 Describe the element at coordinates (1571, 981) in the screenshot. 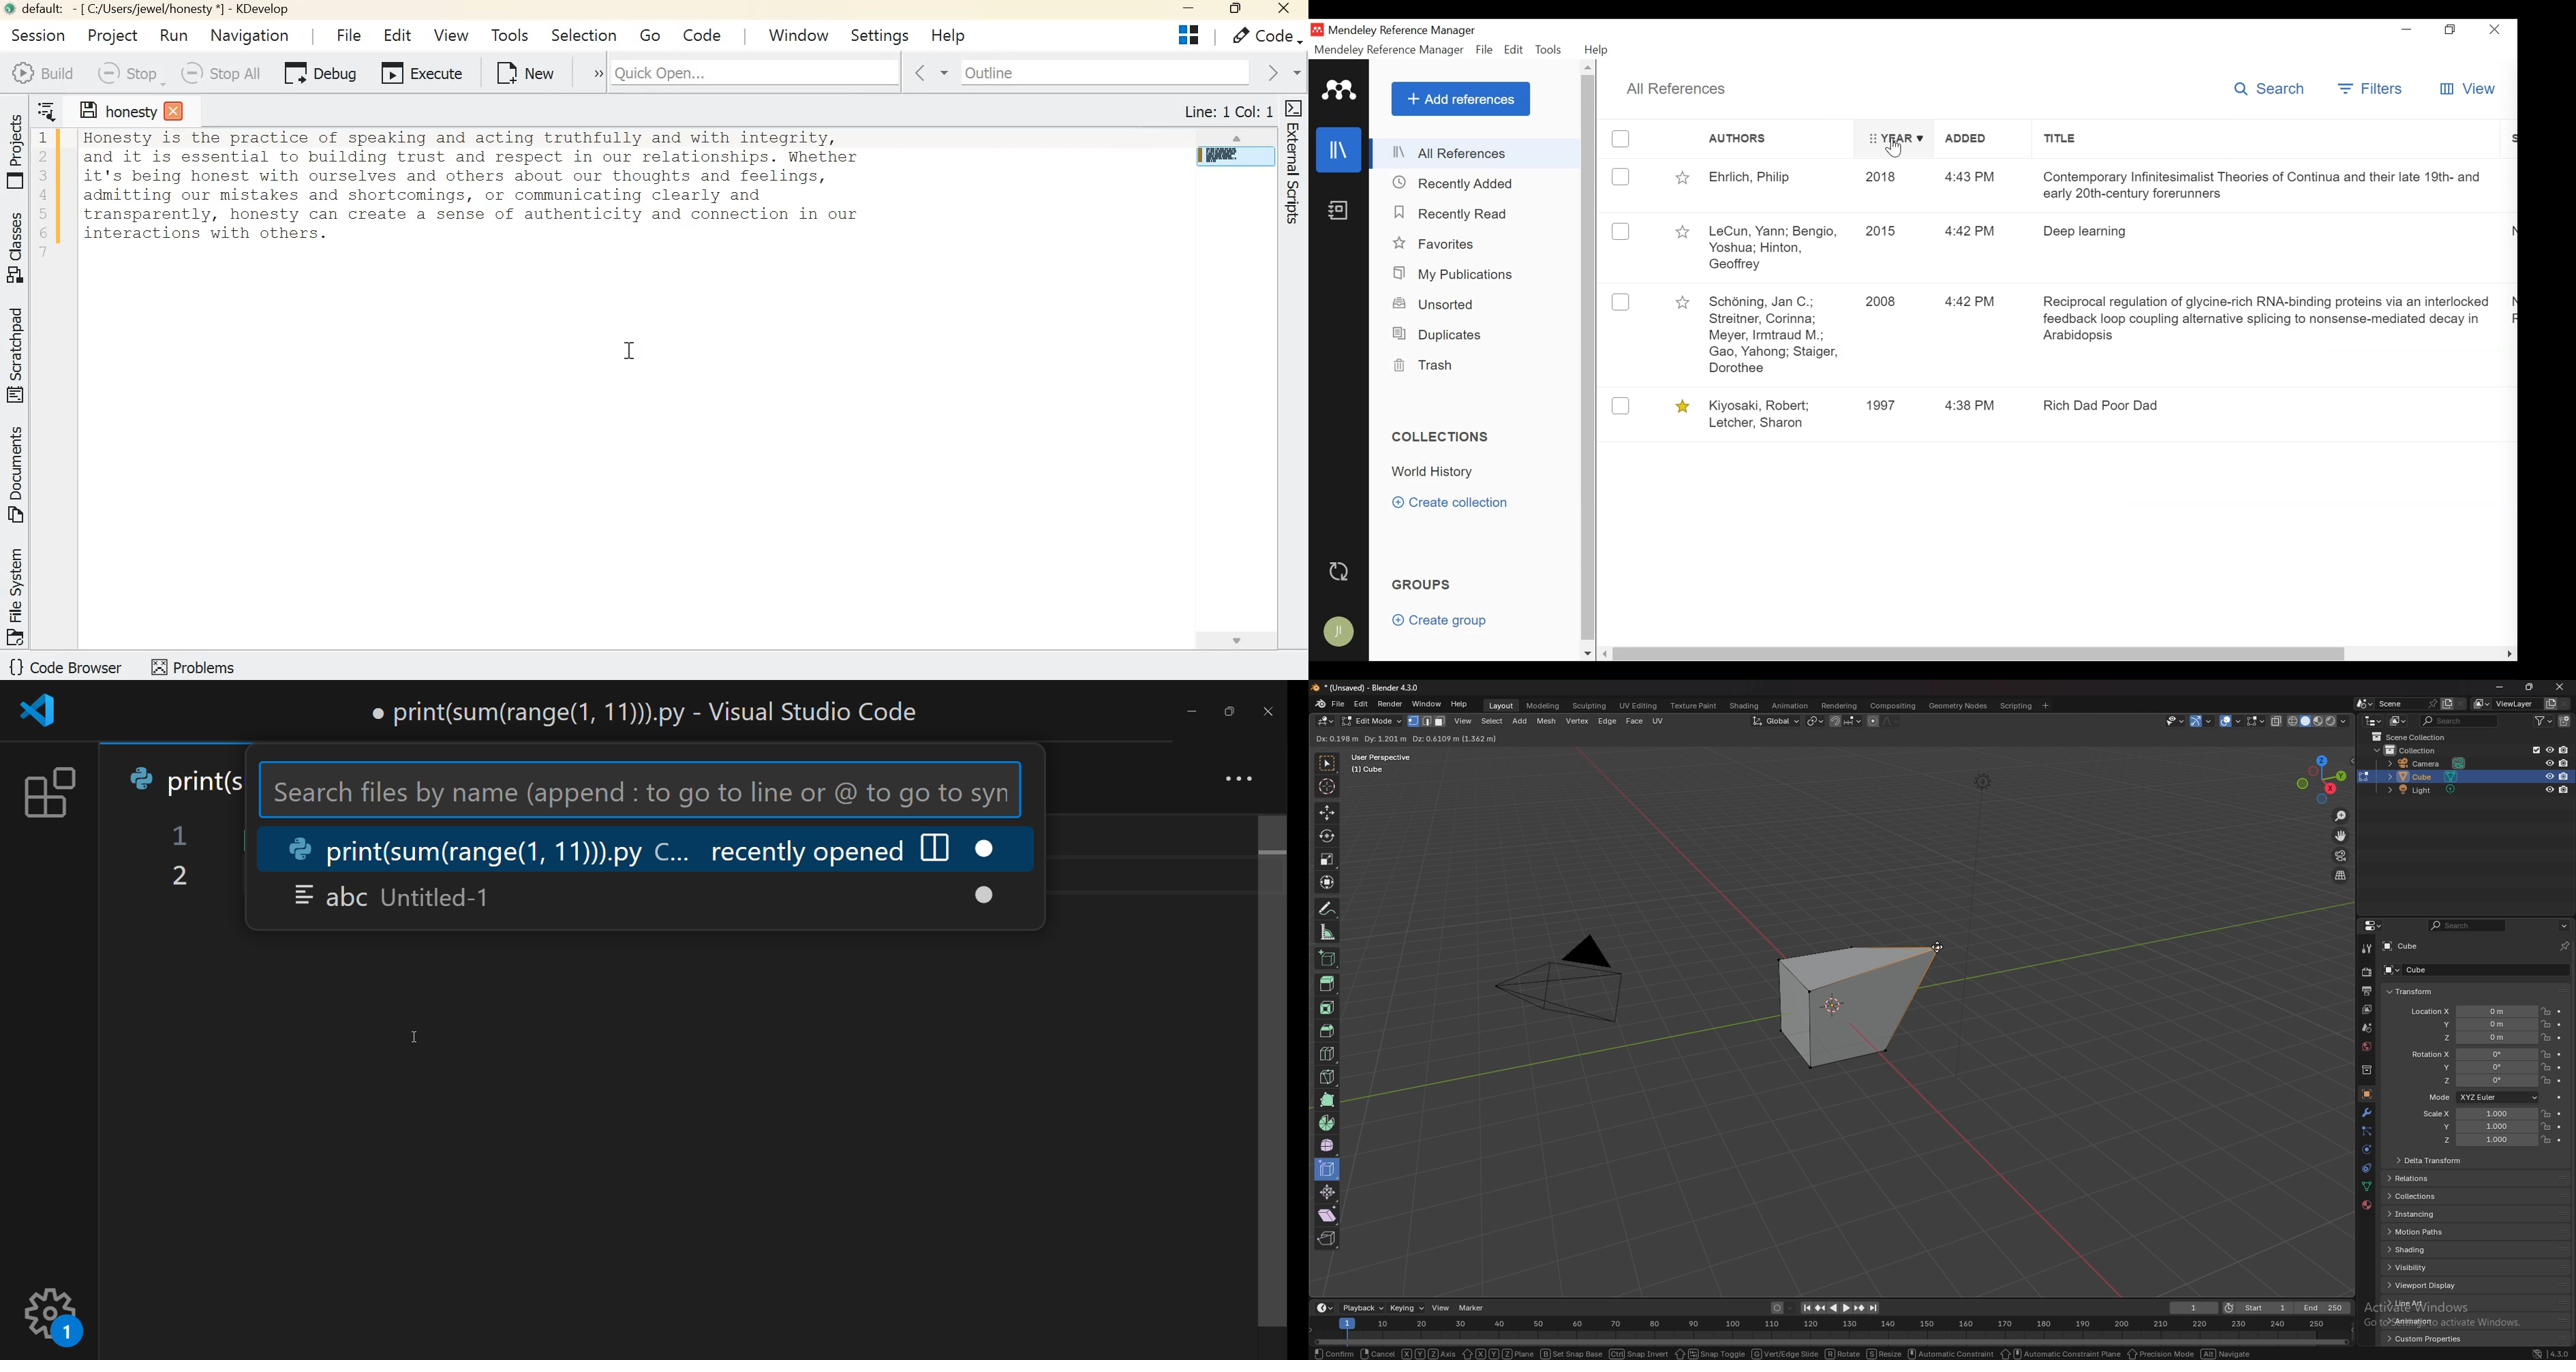

I see `PYRAMID` at that location.